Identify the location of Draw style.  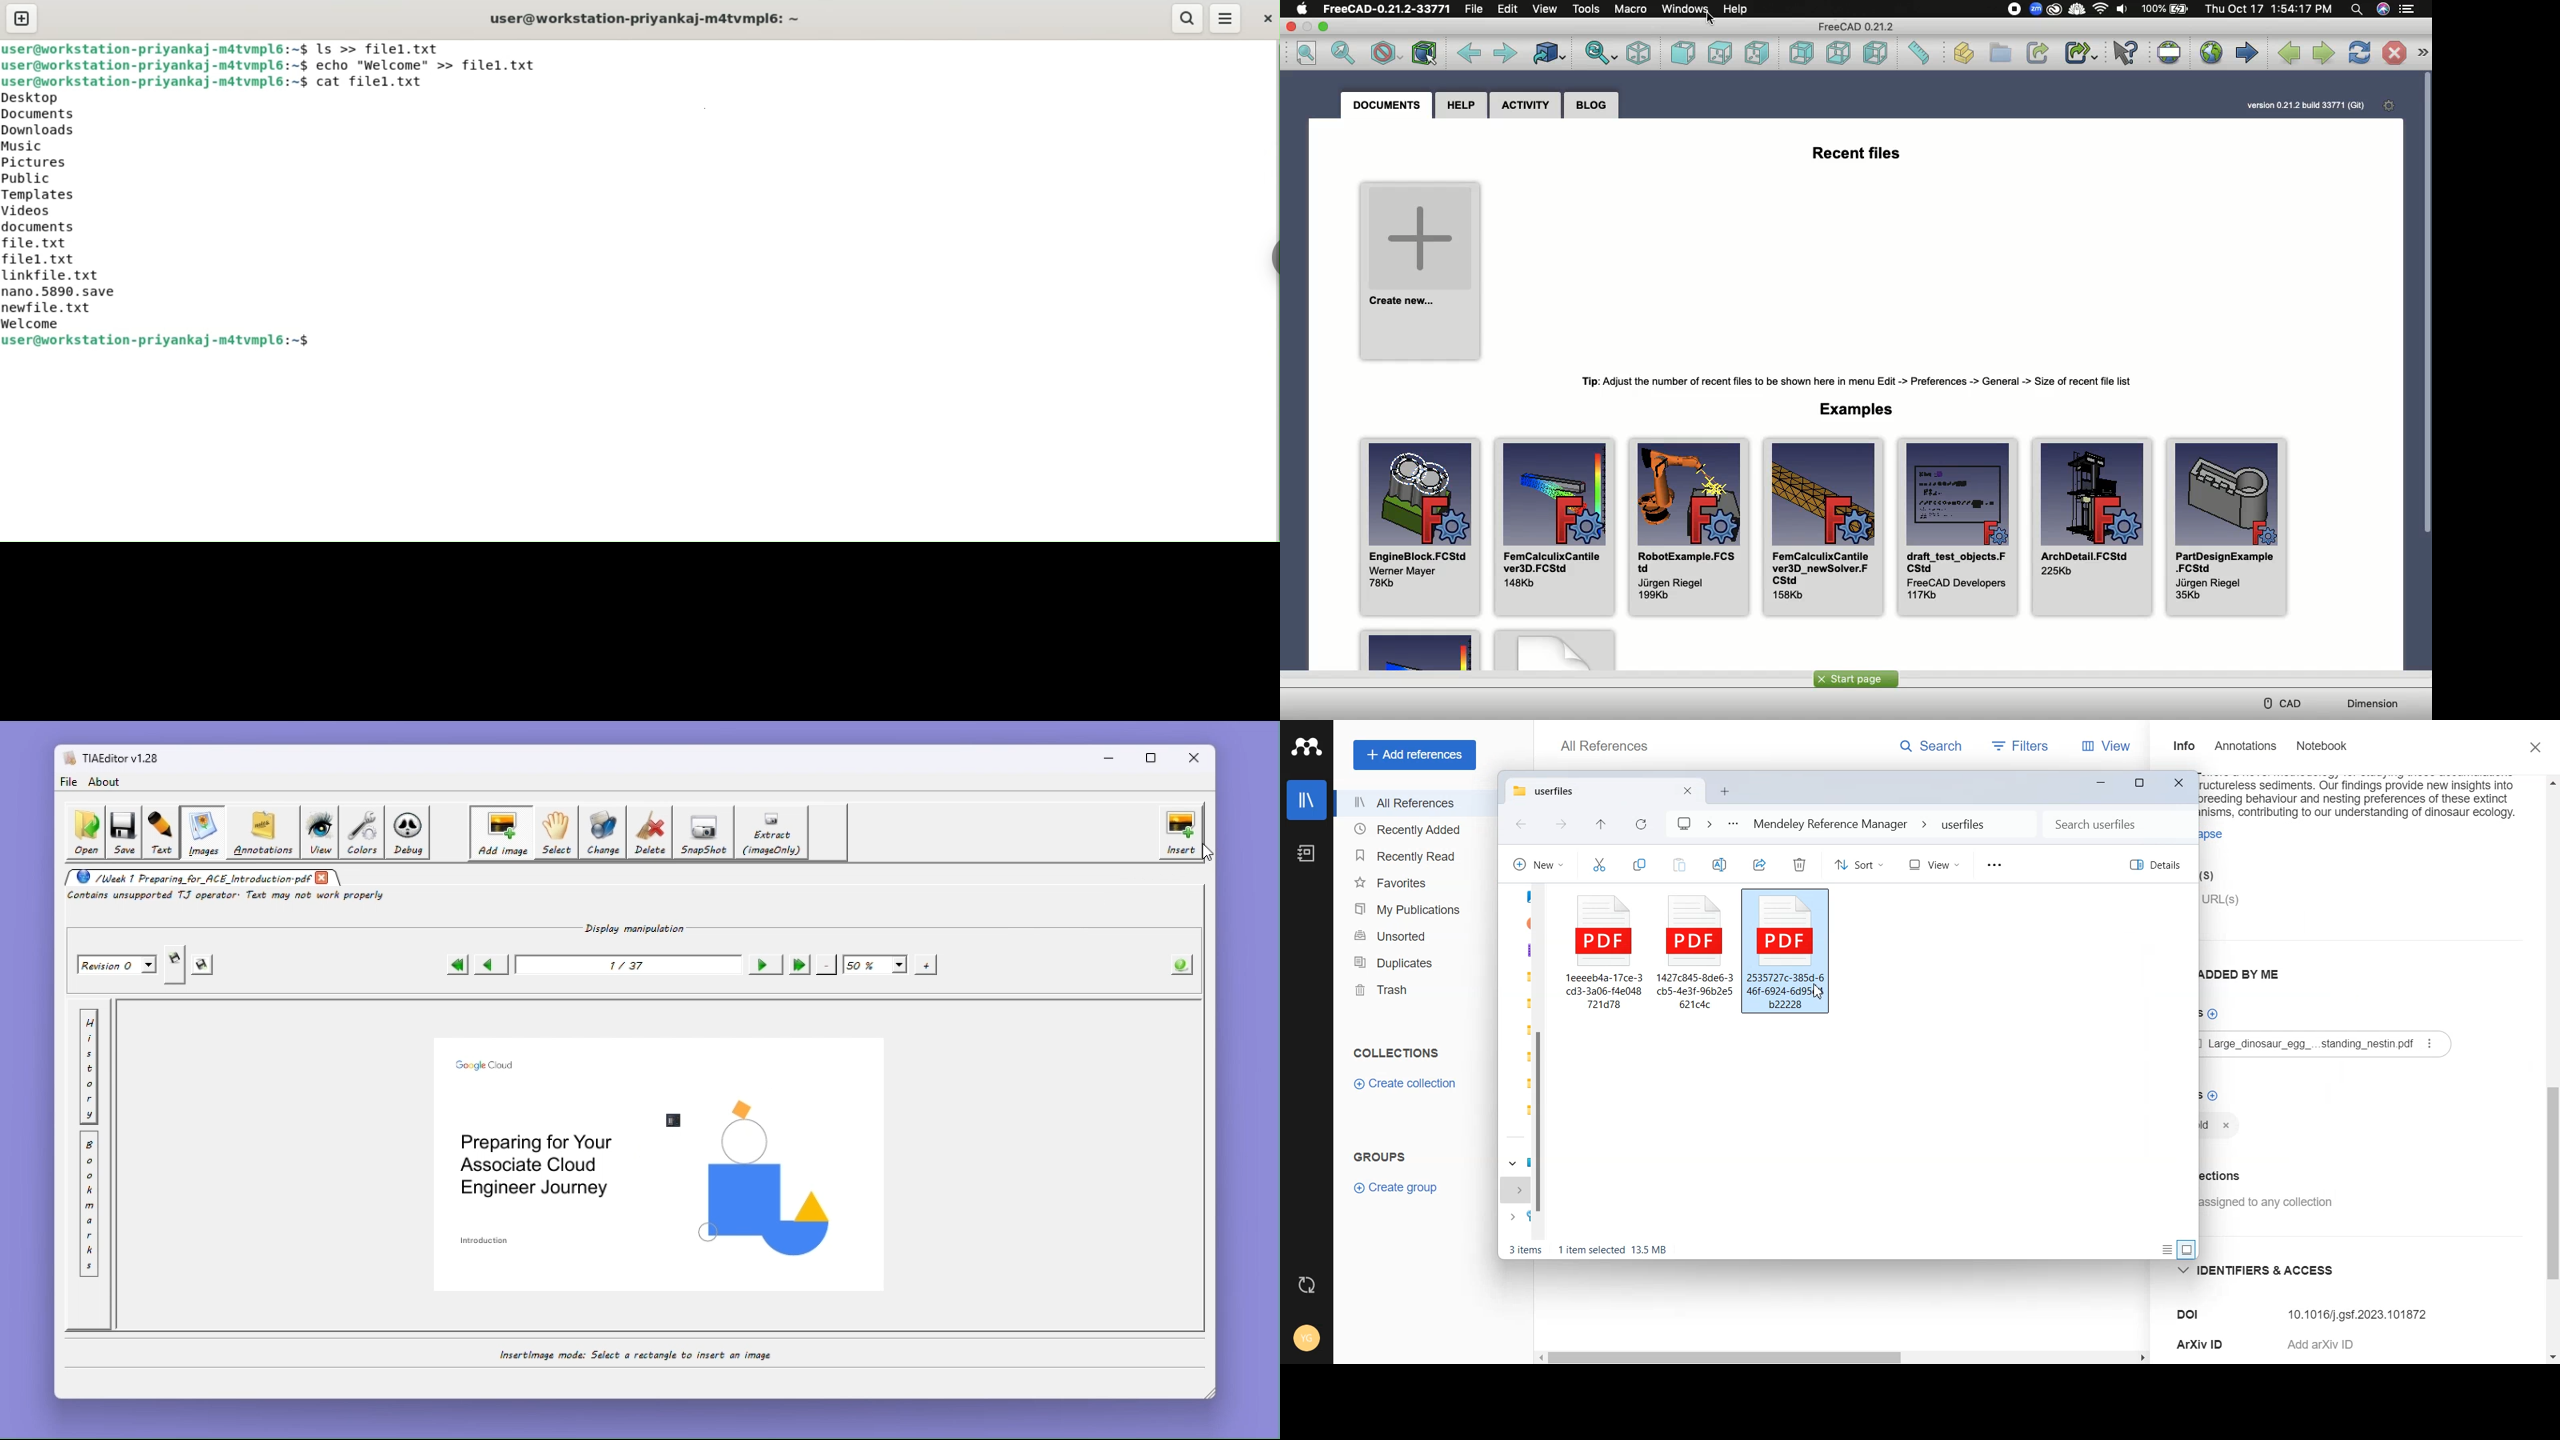
(1386, 53).